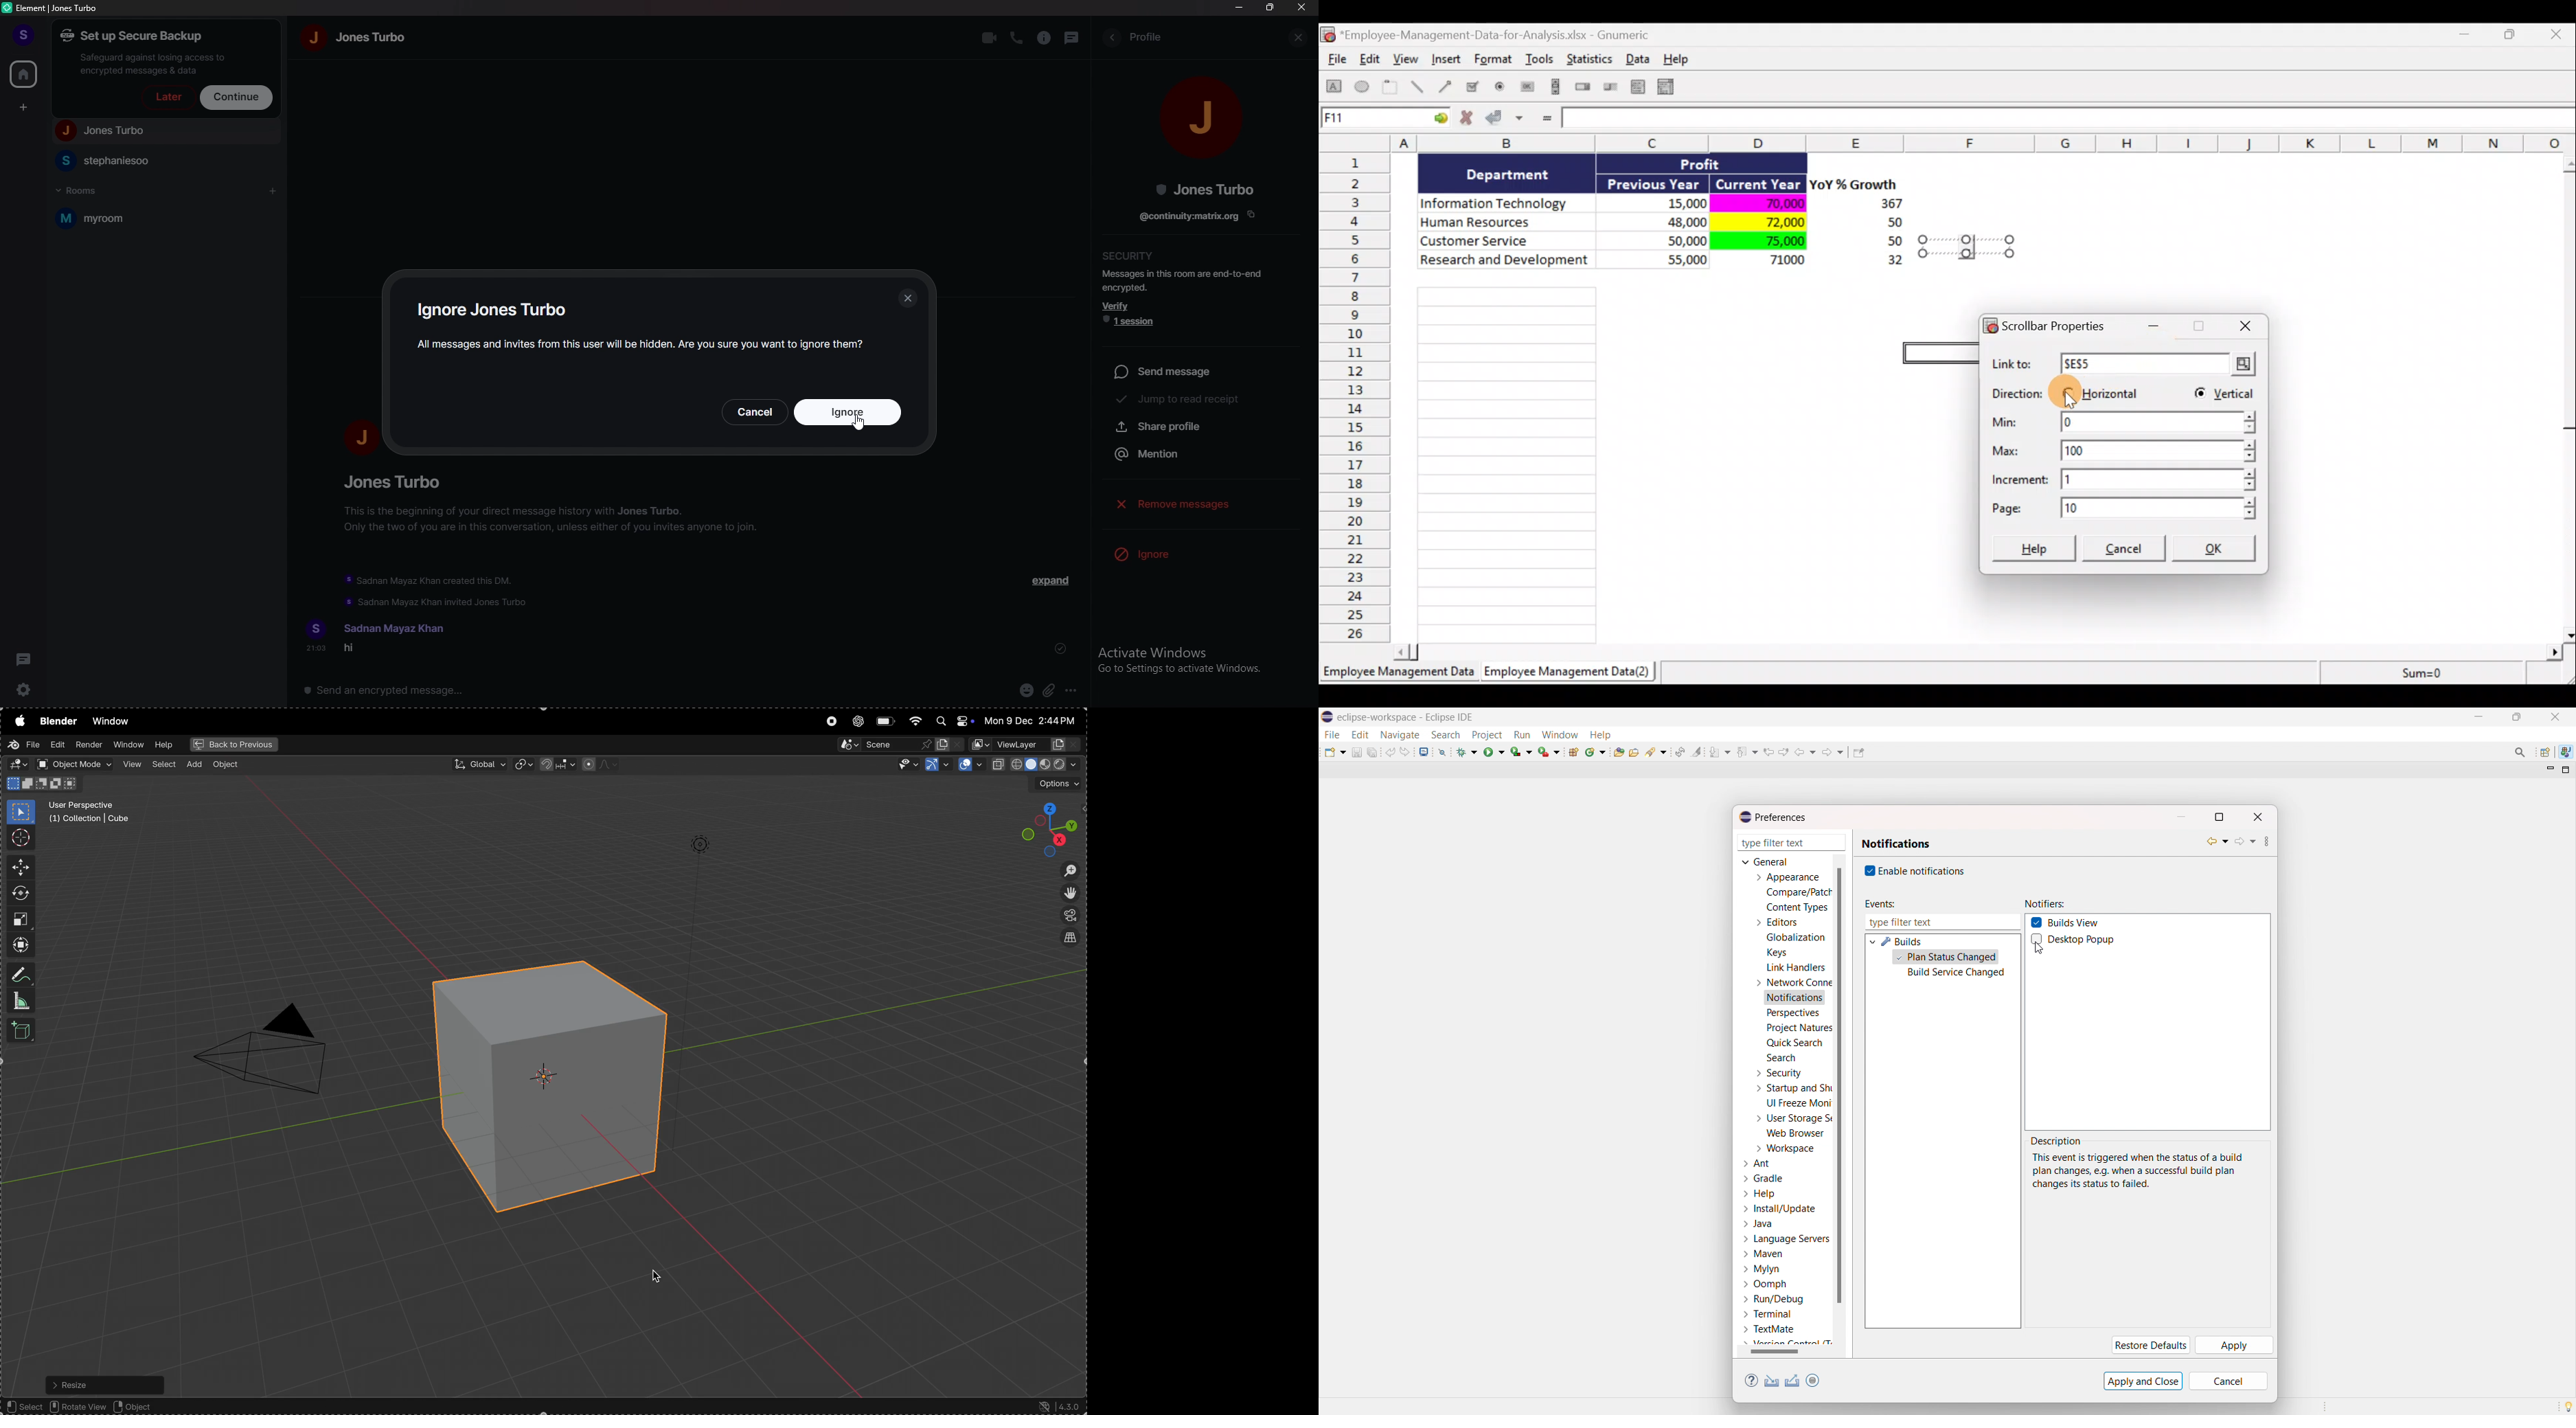 This screenshot has height=1428, width=2576. What do you see at coordinates (1086, 361) in the screenshot?
I see `resize bar` at bounding box center [1086, 361].